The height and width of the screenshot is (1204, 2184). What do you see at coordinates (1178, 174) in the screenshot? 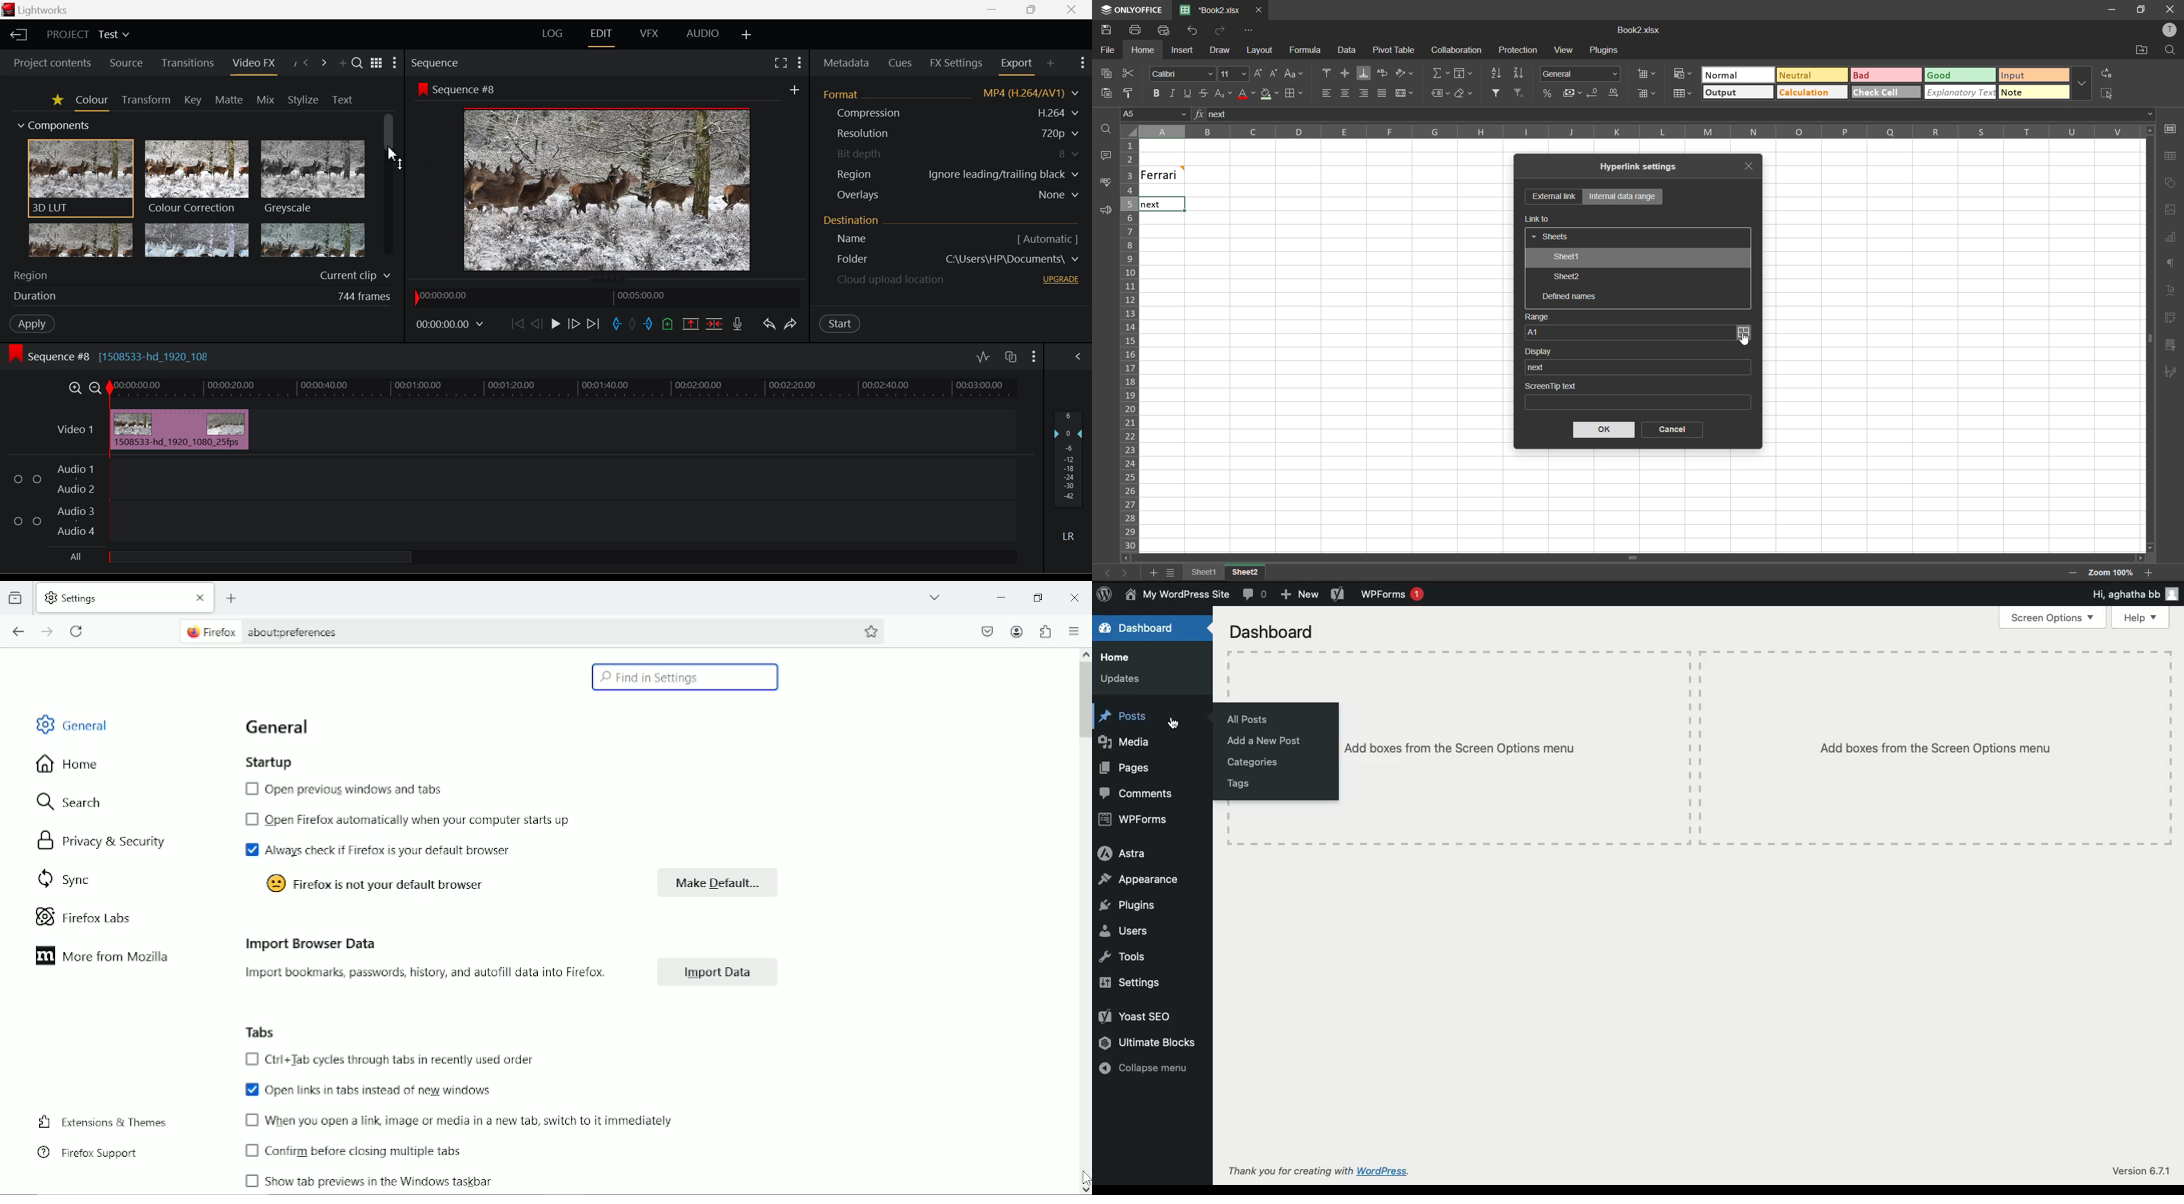
I see `Ferrari` at bounding box center [1178, 174].